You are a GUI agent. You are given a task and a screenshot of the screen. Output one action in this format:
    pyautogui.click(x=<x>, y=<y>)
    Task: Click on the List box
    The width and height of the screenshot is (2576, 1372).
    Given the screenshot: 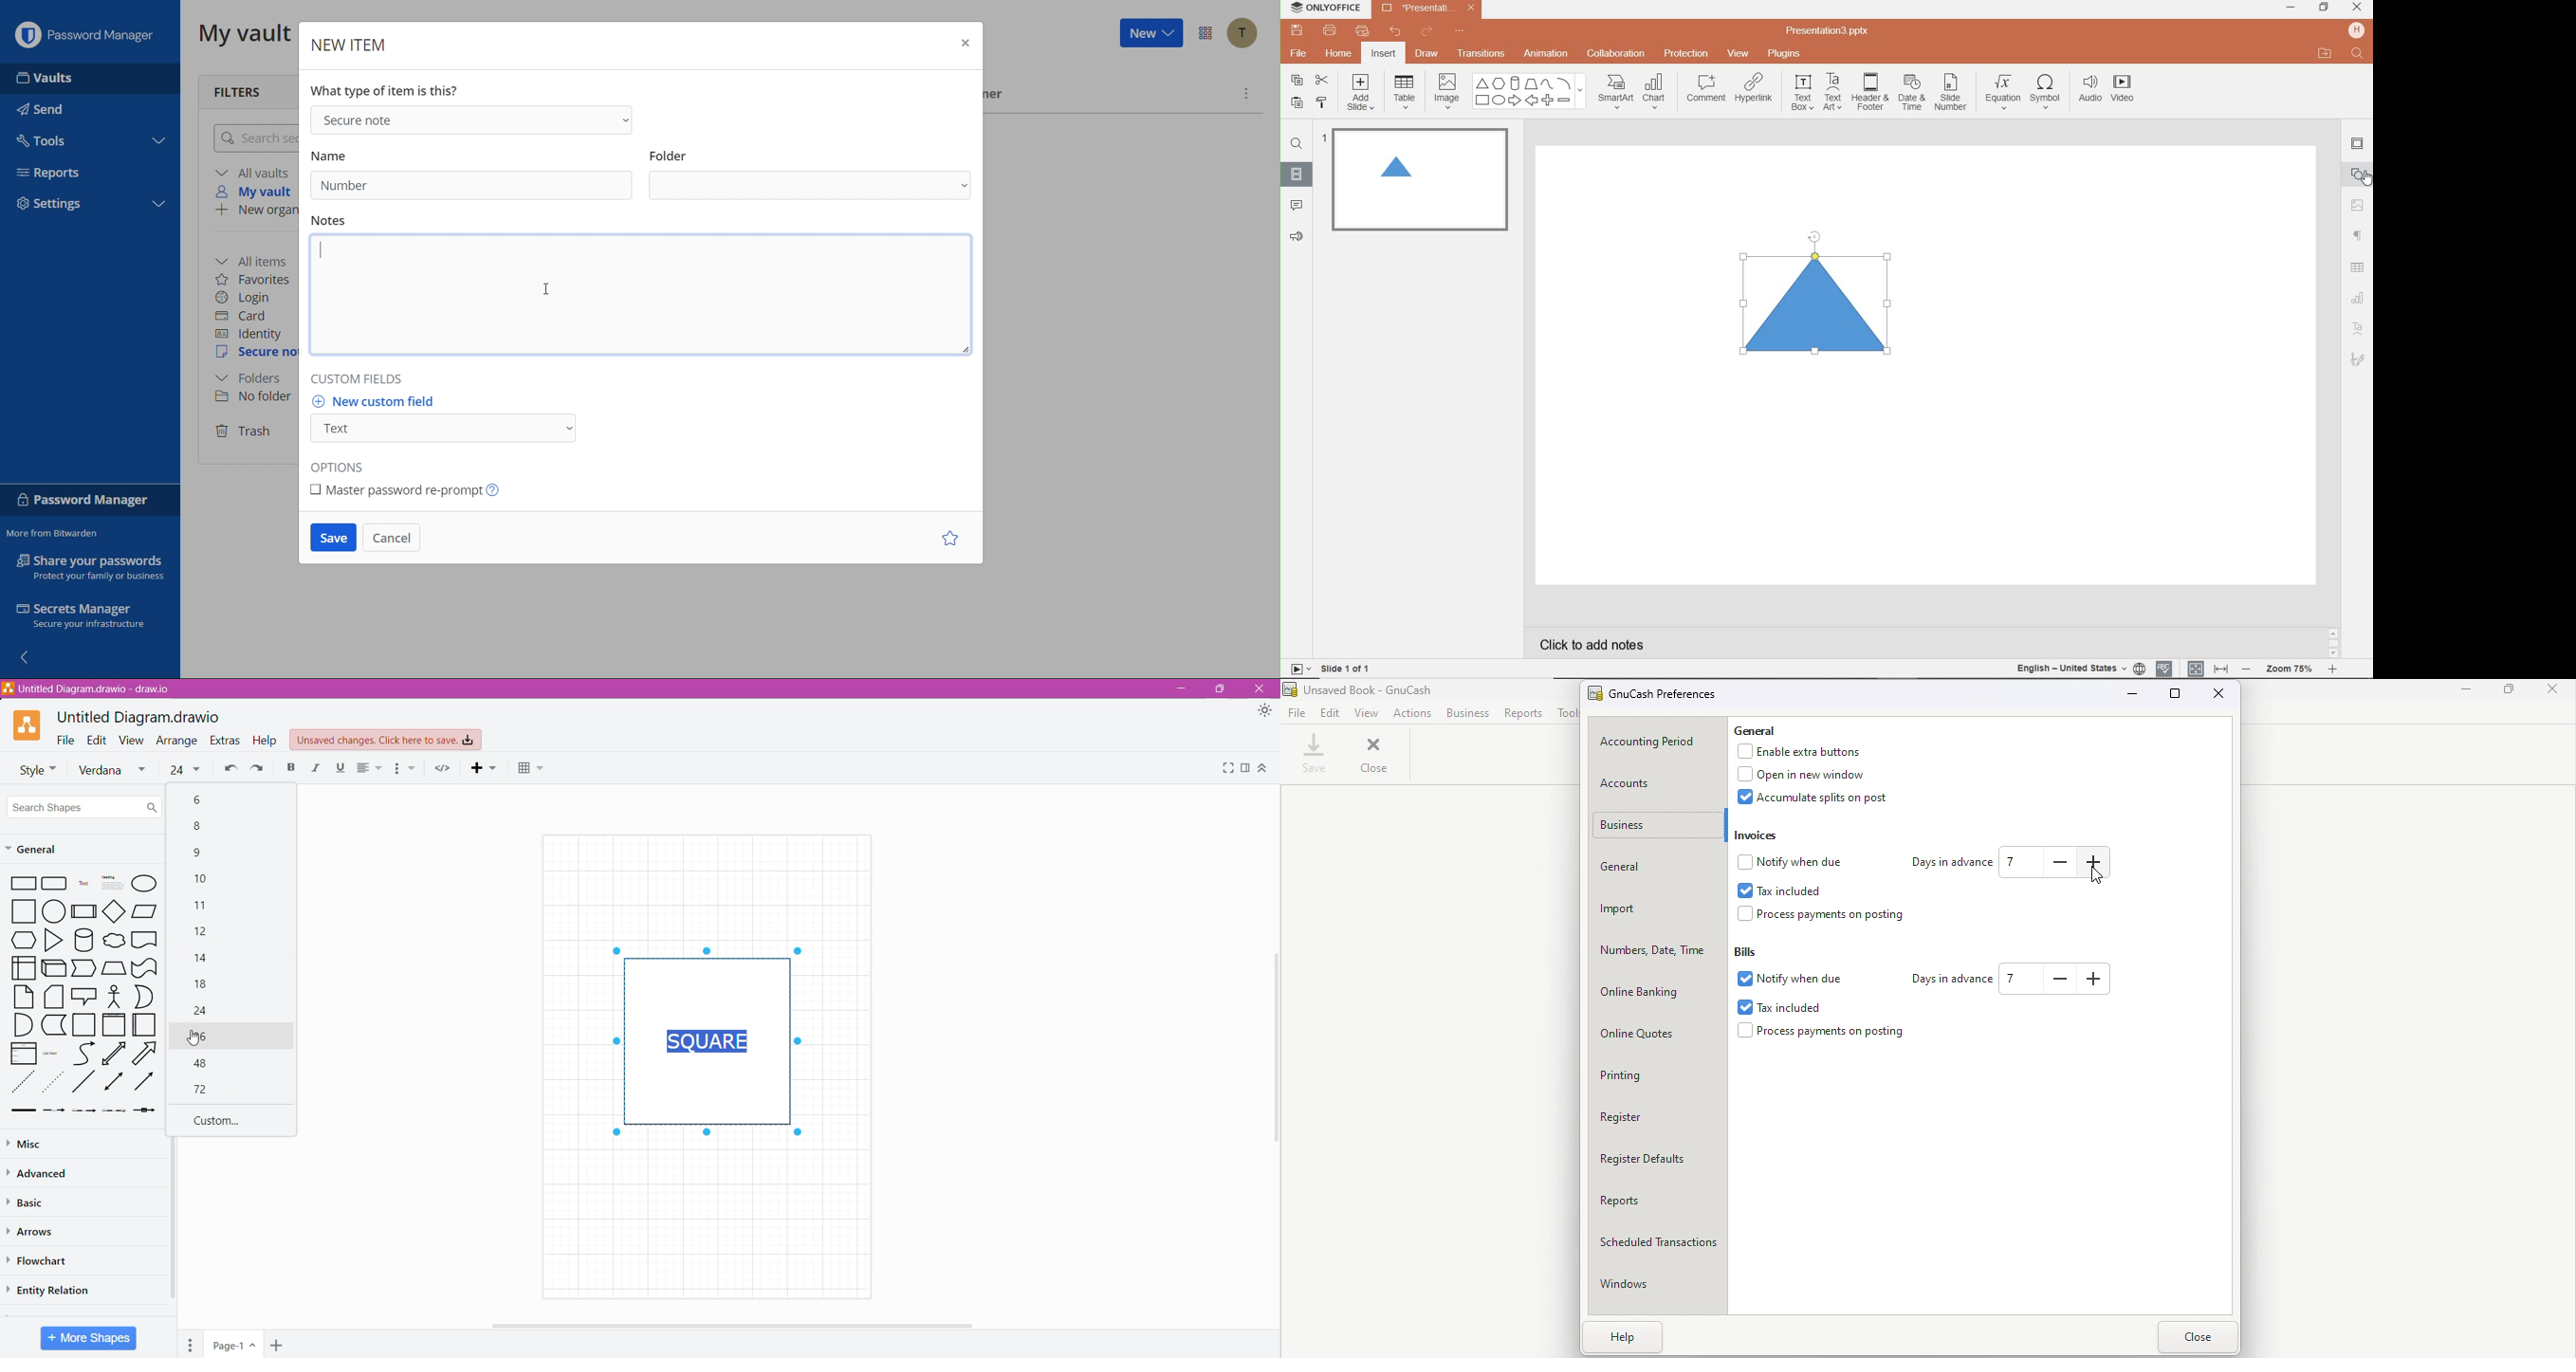 What is the action you would take?
    pyautogui.click(x=20, y=1055)
    